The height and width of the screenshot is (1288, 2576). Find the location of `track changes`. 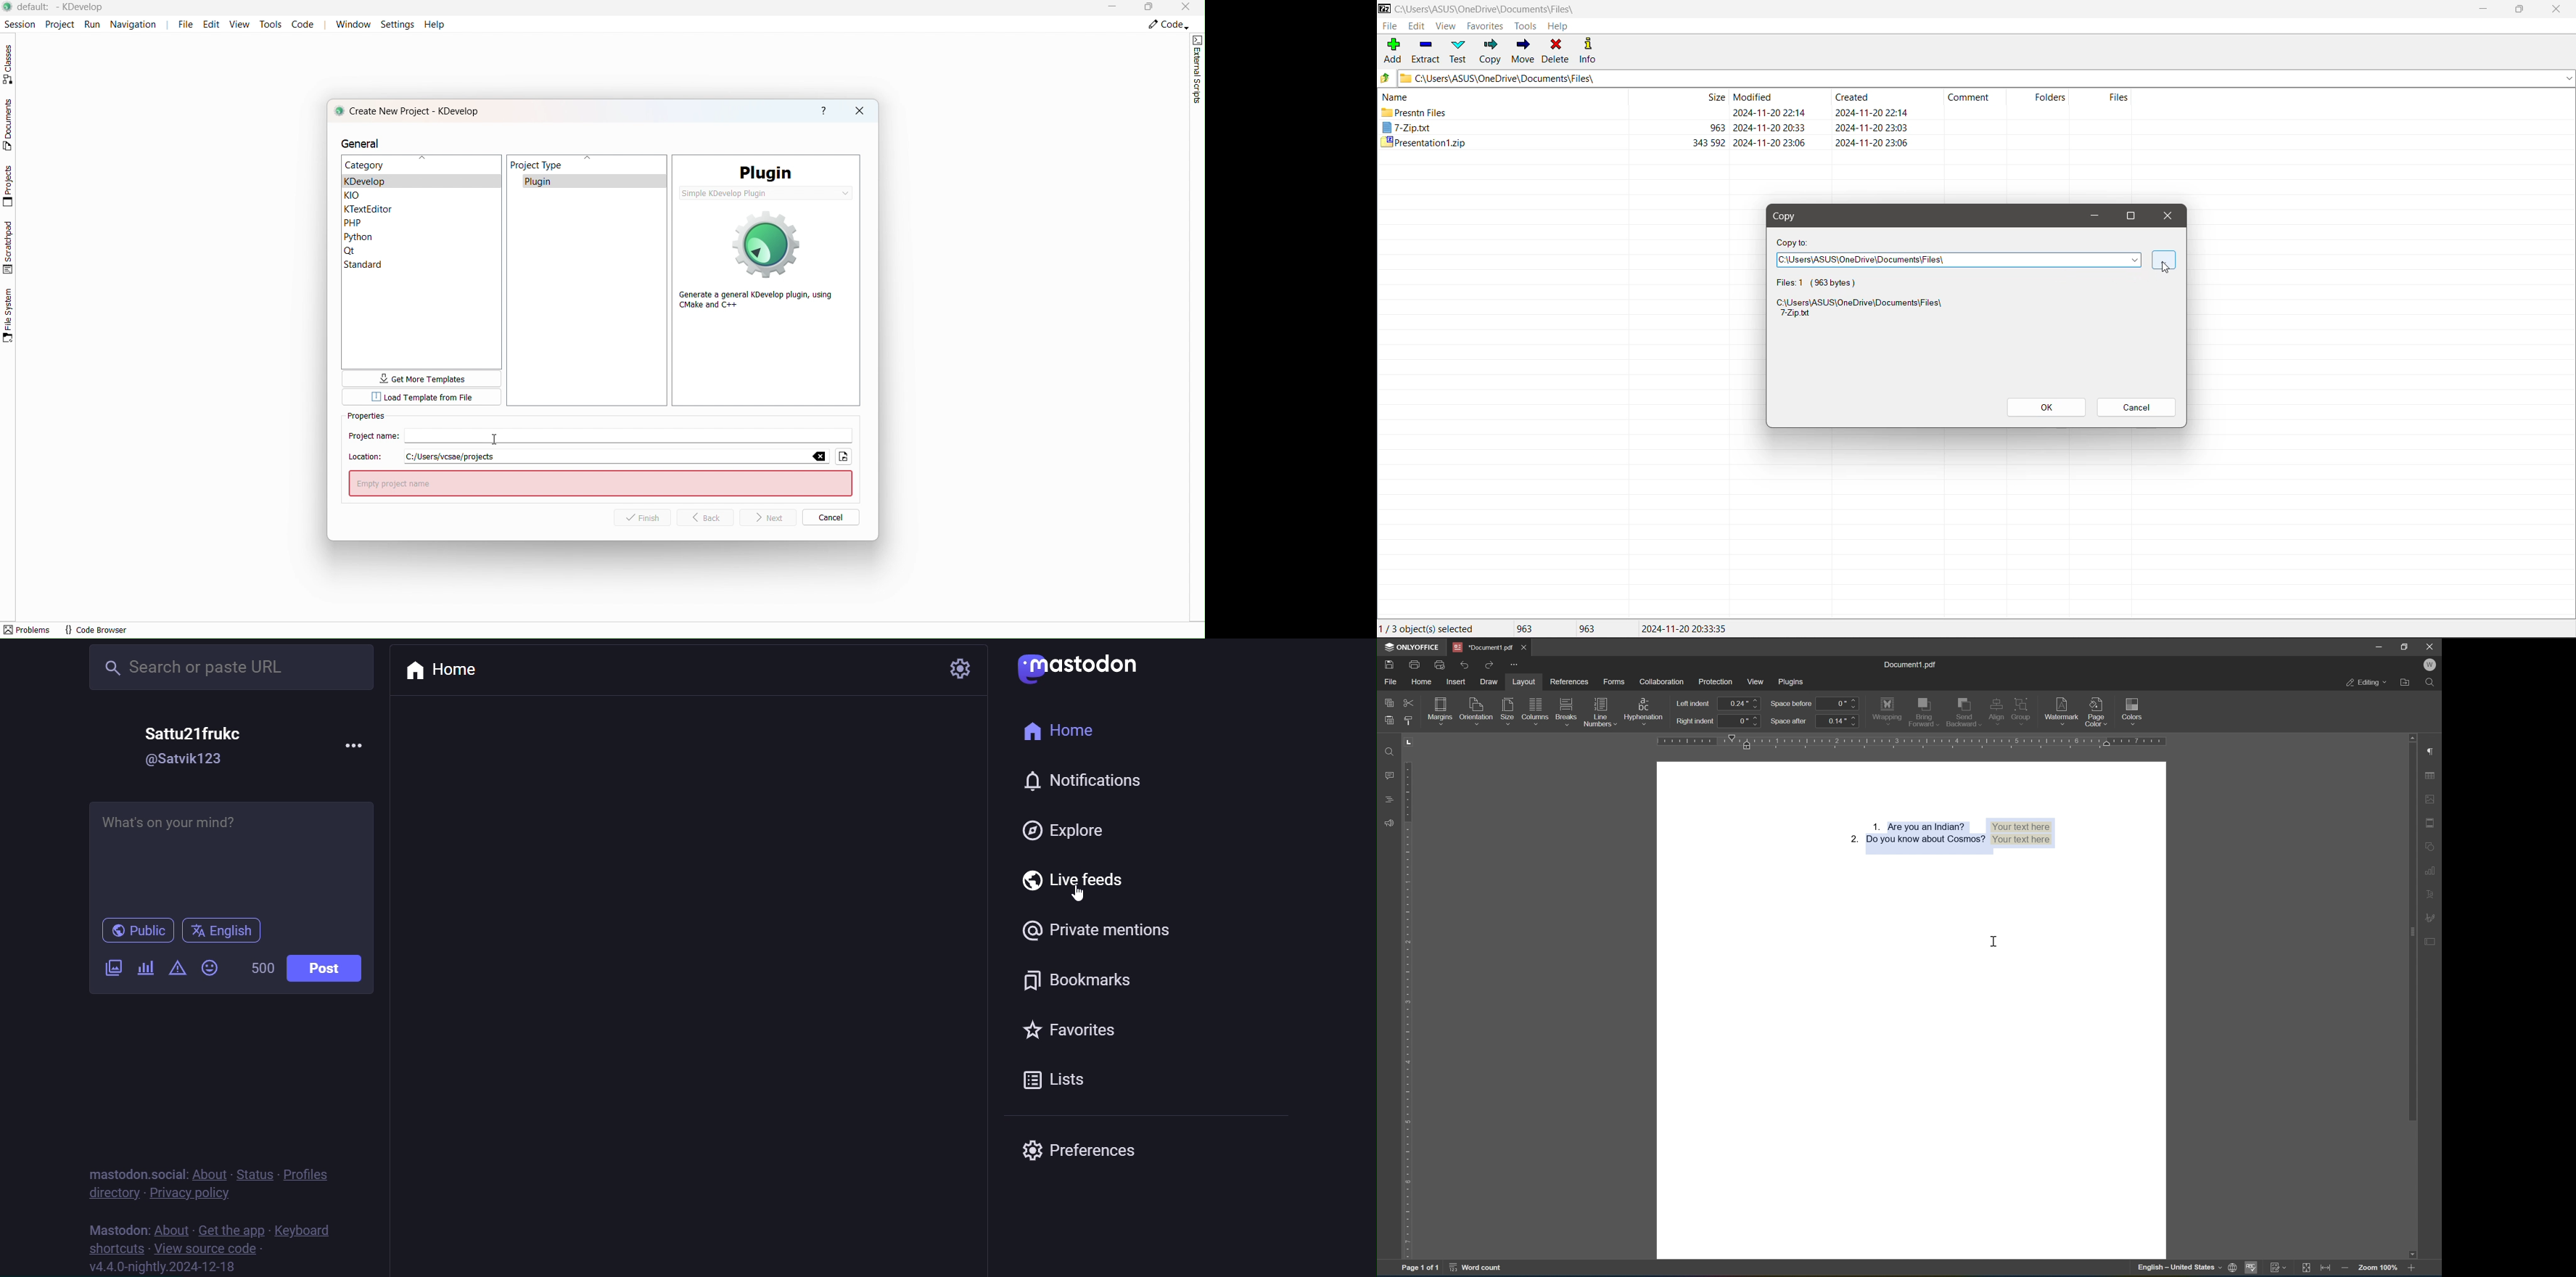

track changes is located at coordinates (2279, 1270).